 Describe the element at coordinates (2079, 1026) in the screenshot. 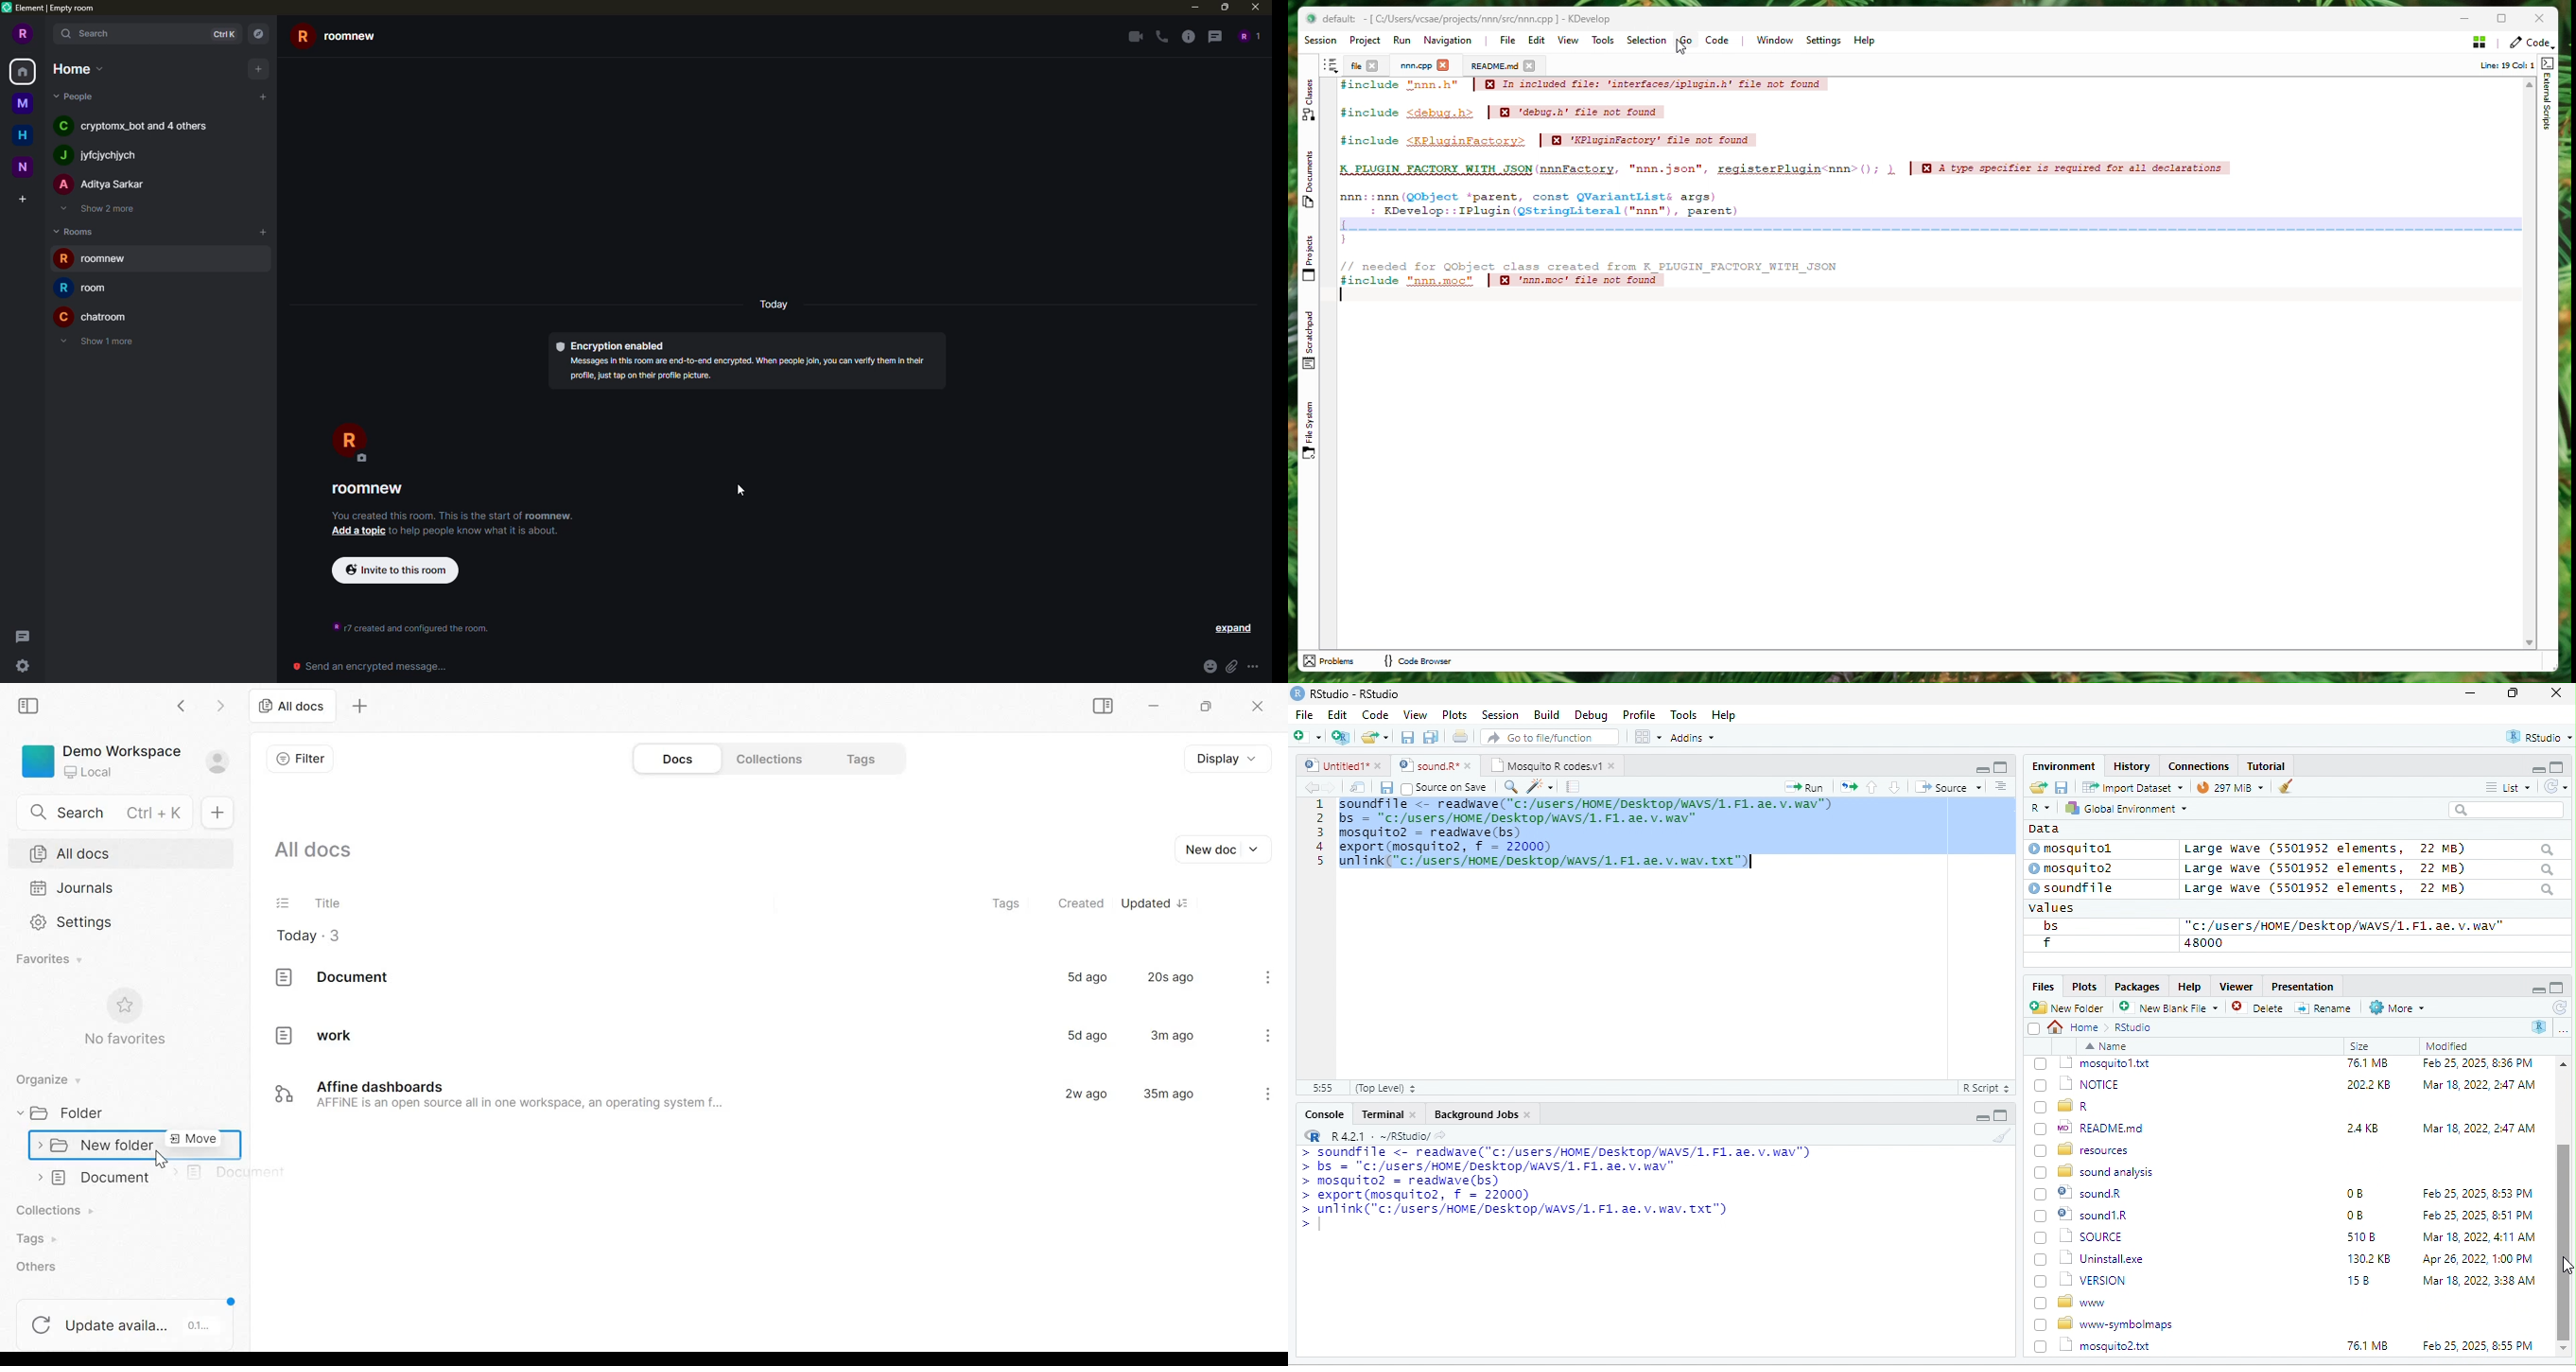

I see ` Home` at that location.